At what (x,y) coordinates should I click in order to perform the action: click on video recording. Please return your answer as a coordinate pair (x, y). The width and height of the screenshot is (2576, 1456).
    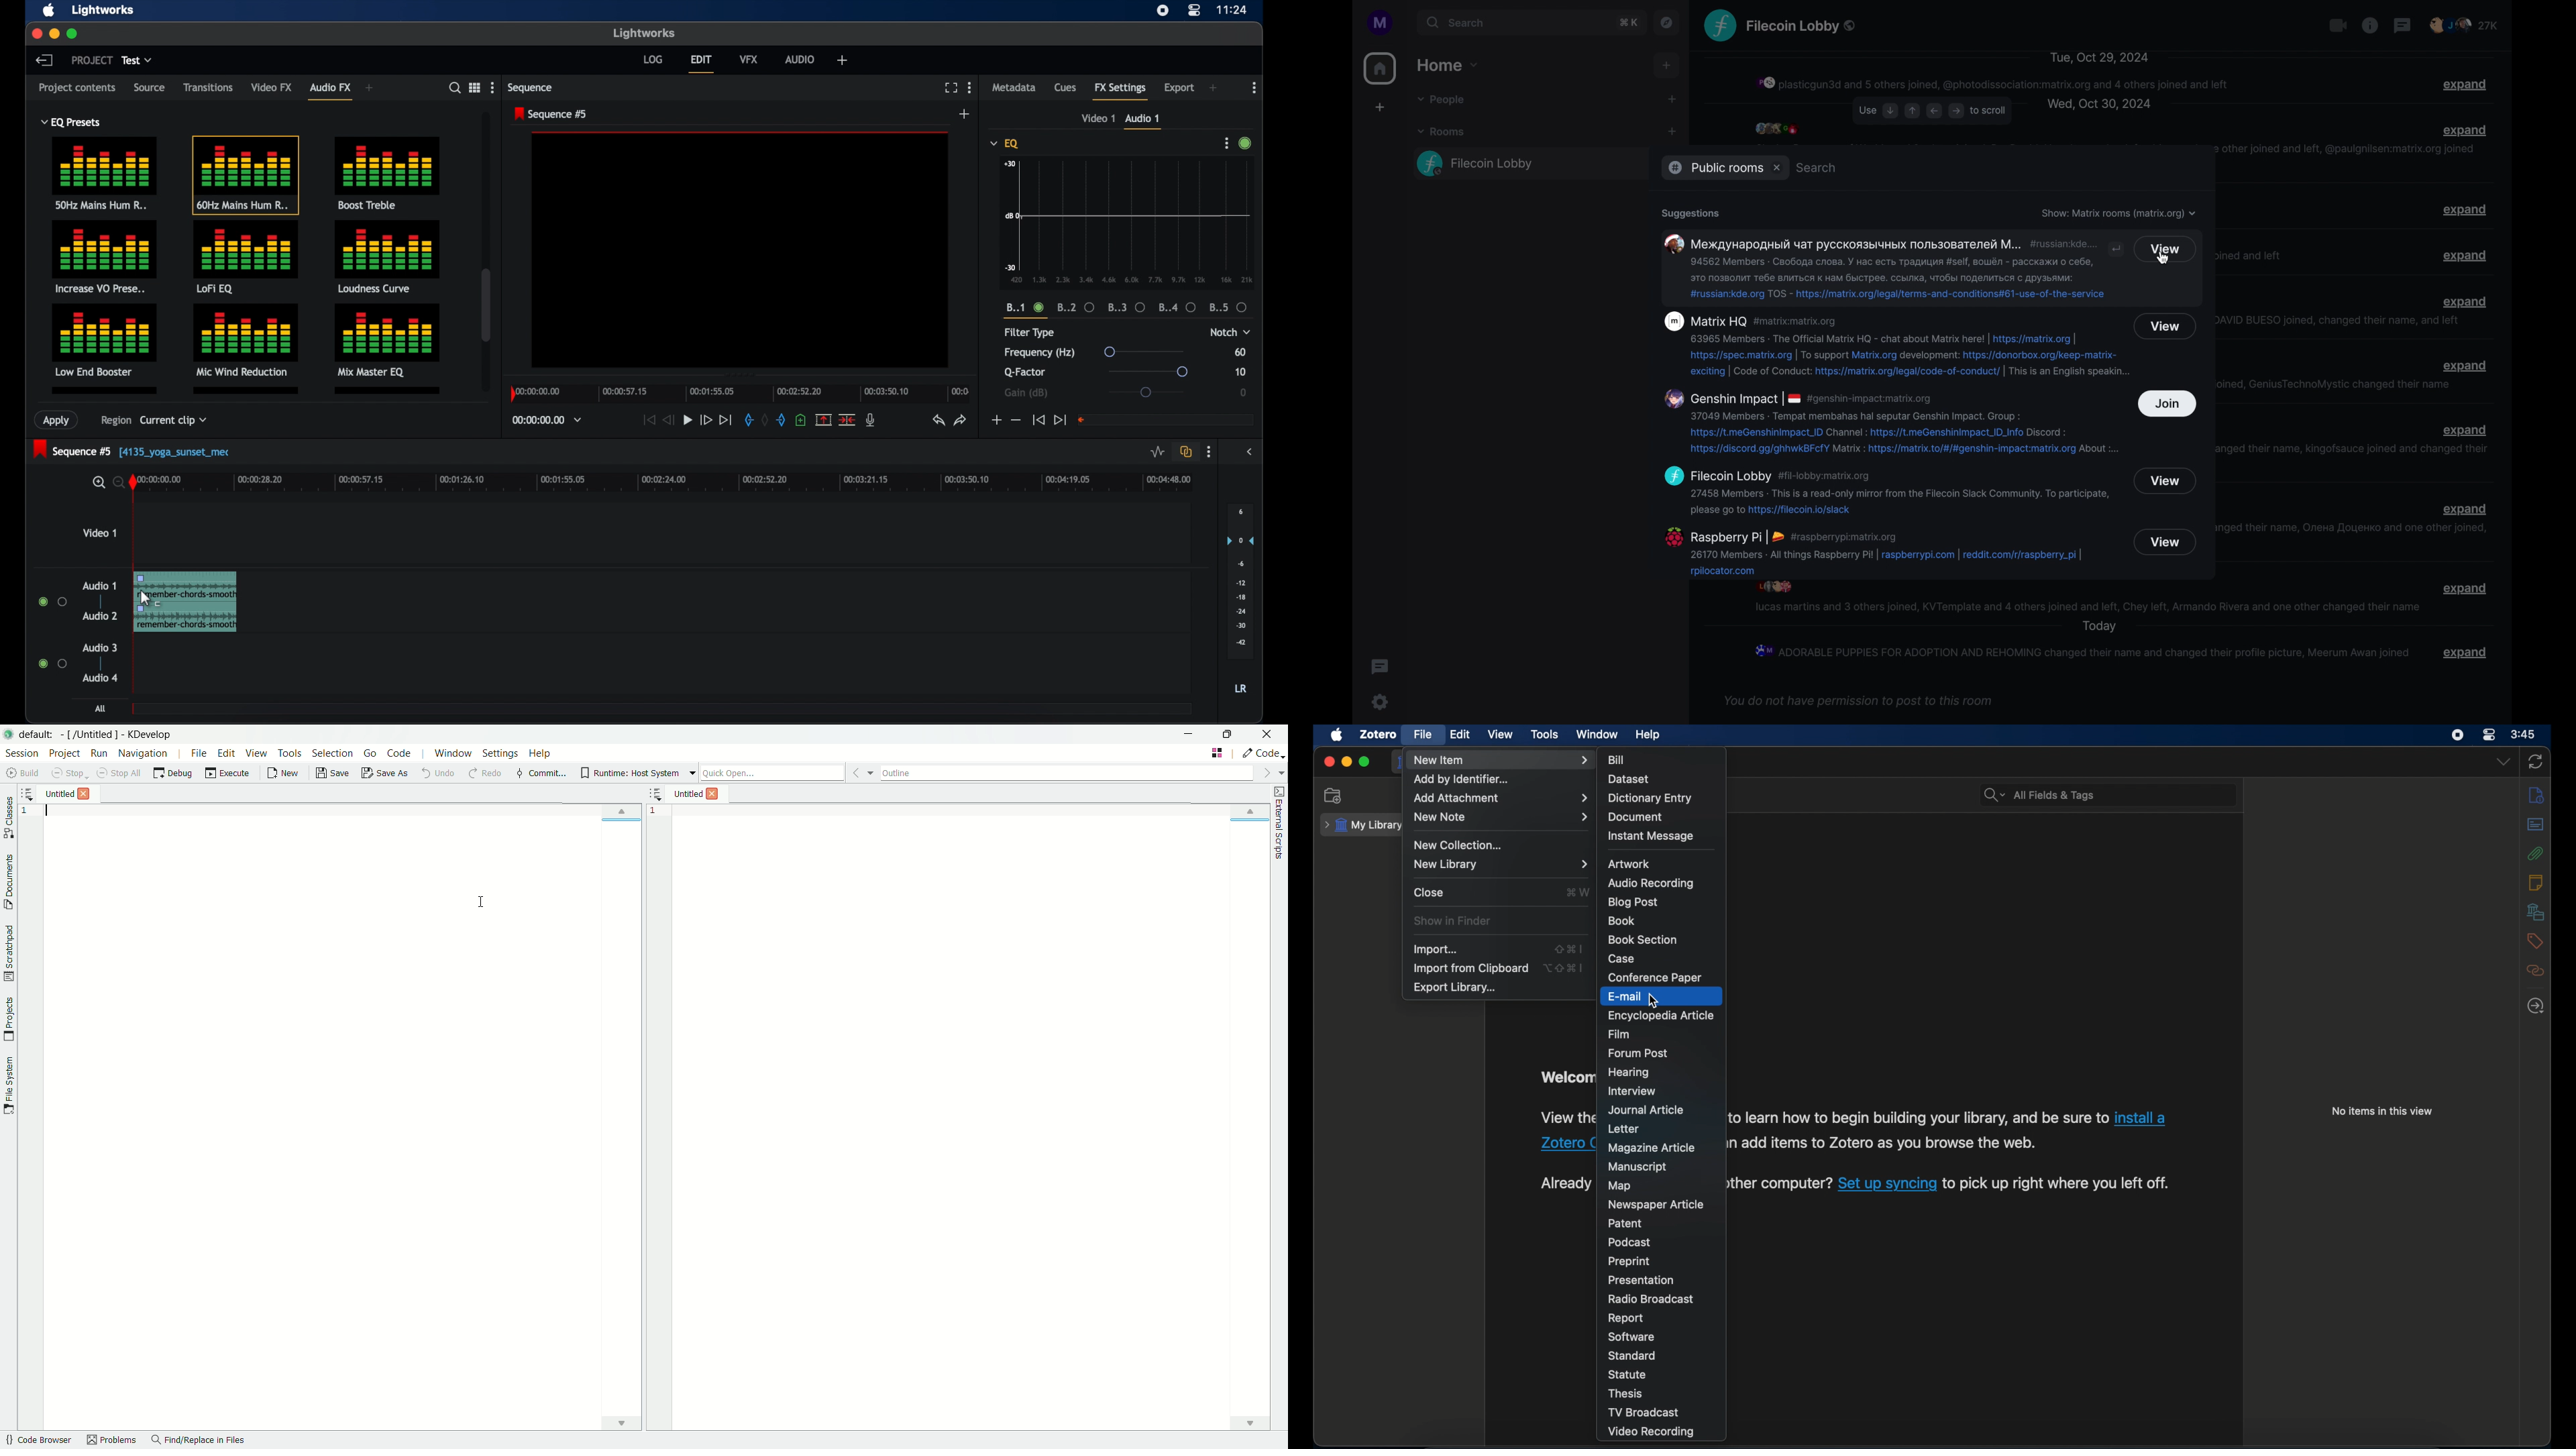
    Looking at the image, I should click on (1649, 1432).